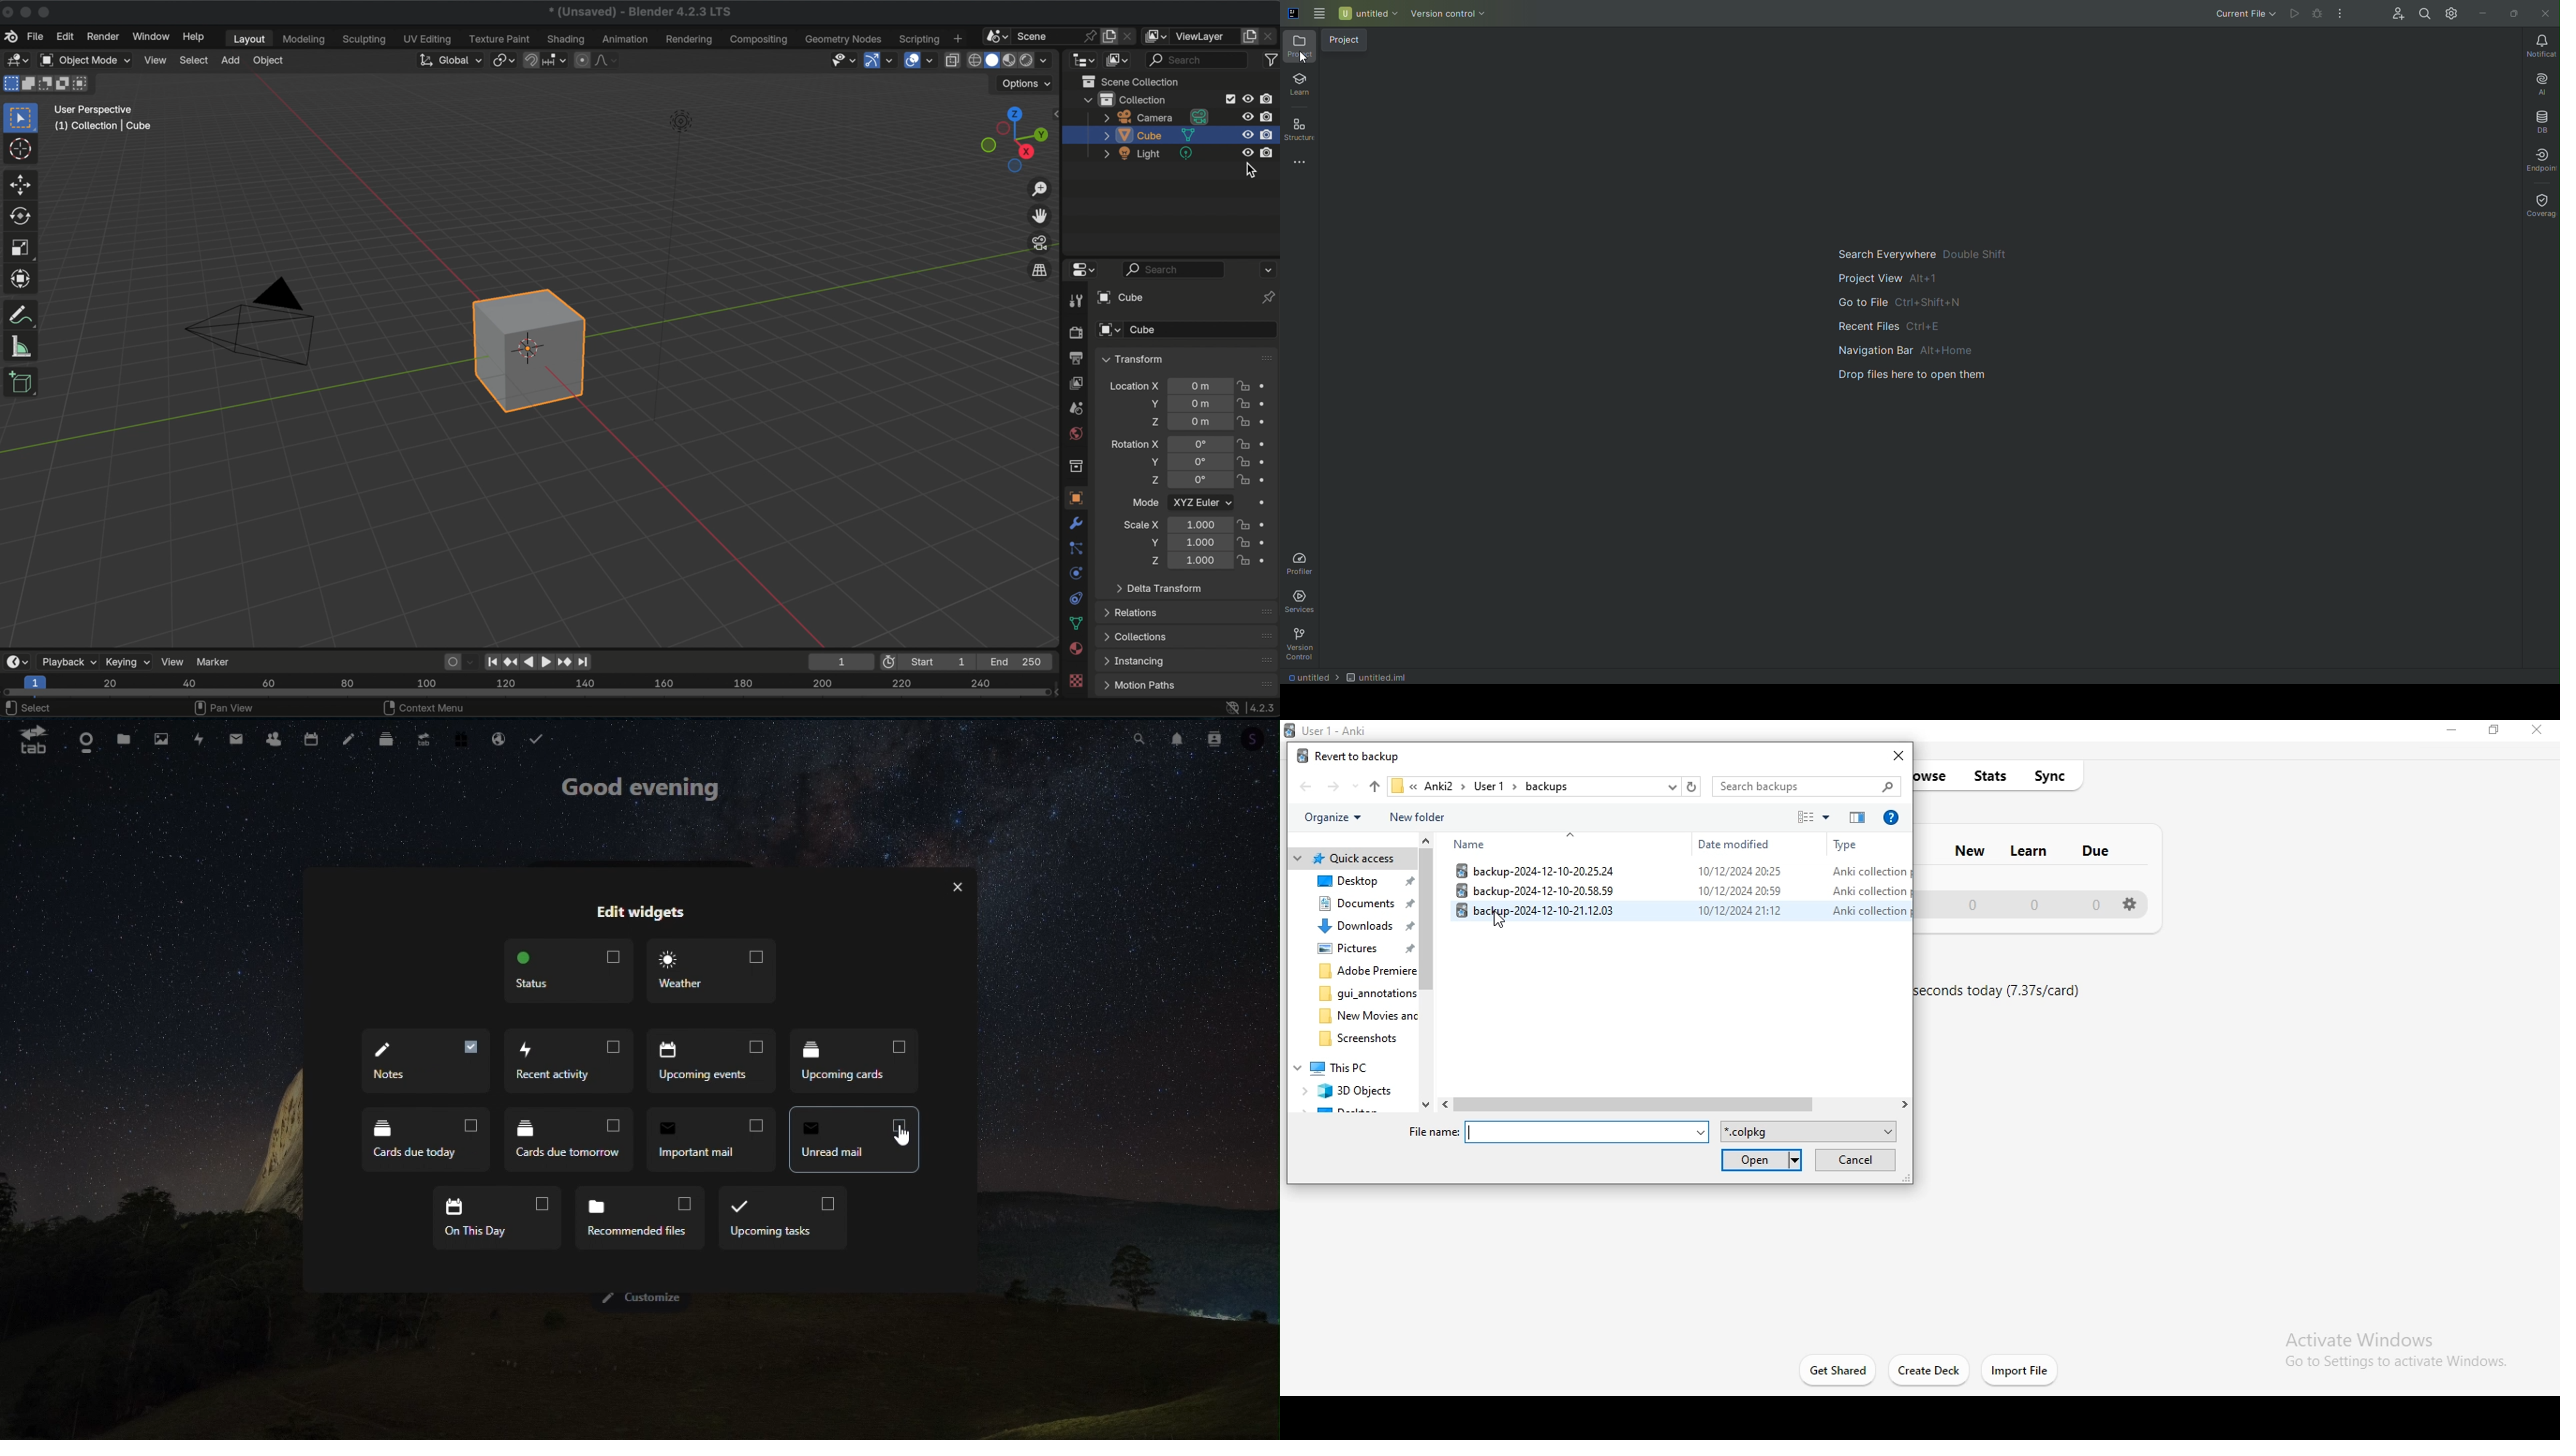 This screenshot has width=2576, height=1456. What do you see at coordinates (1259, 739) in the screenshot?
I see `Account icon` at bounding box center [1259, 739].